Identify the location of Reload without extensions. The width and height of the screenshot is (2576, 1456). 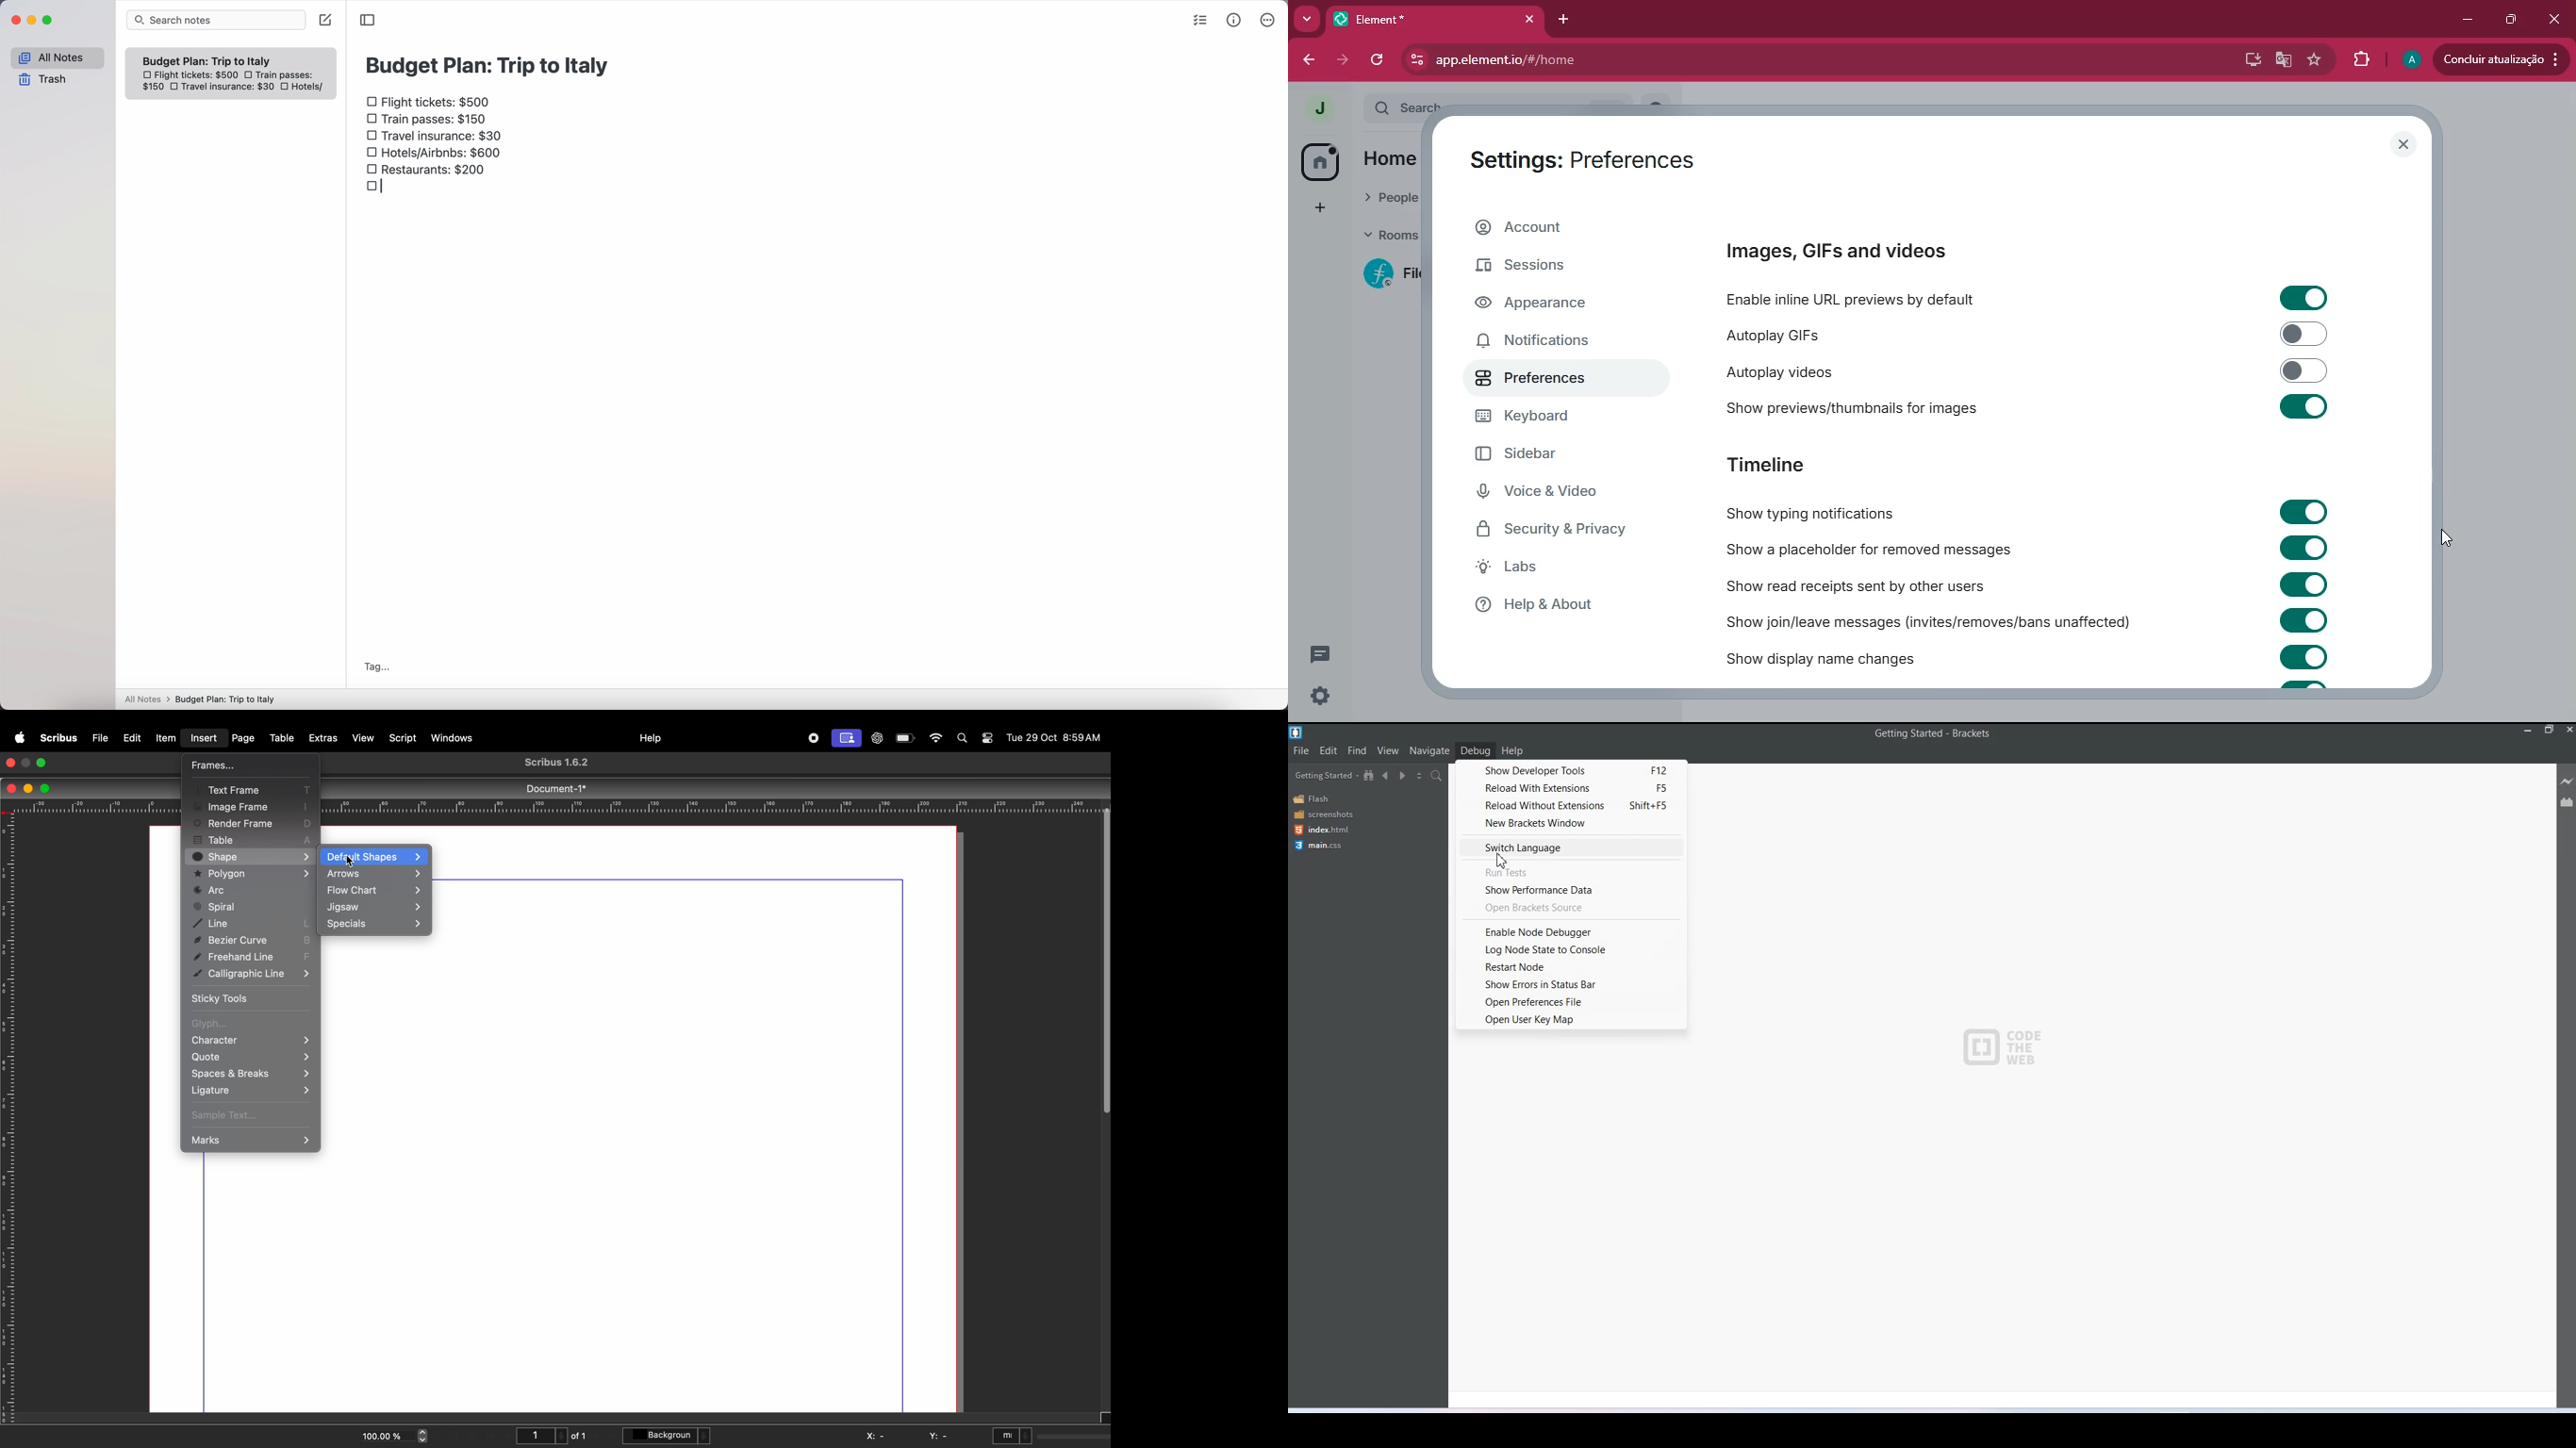
(1569, 804).